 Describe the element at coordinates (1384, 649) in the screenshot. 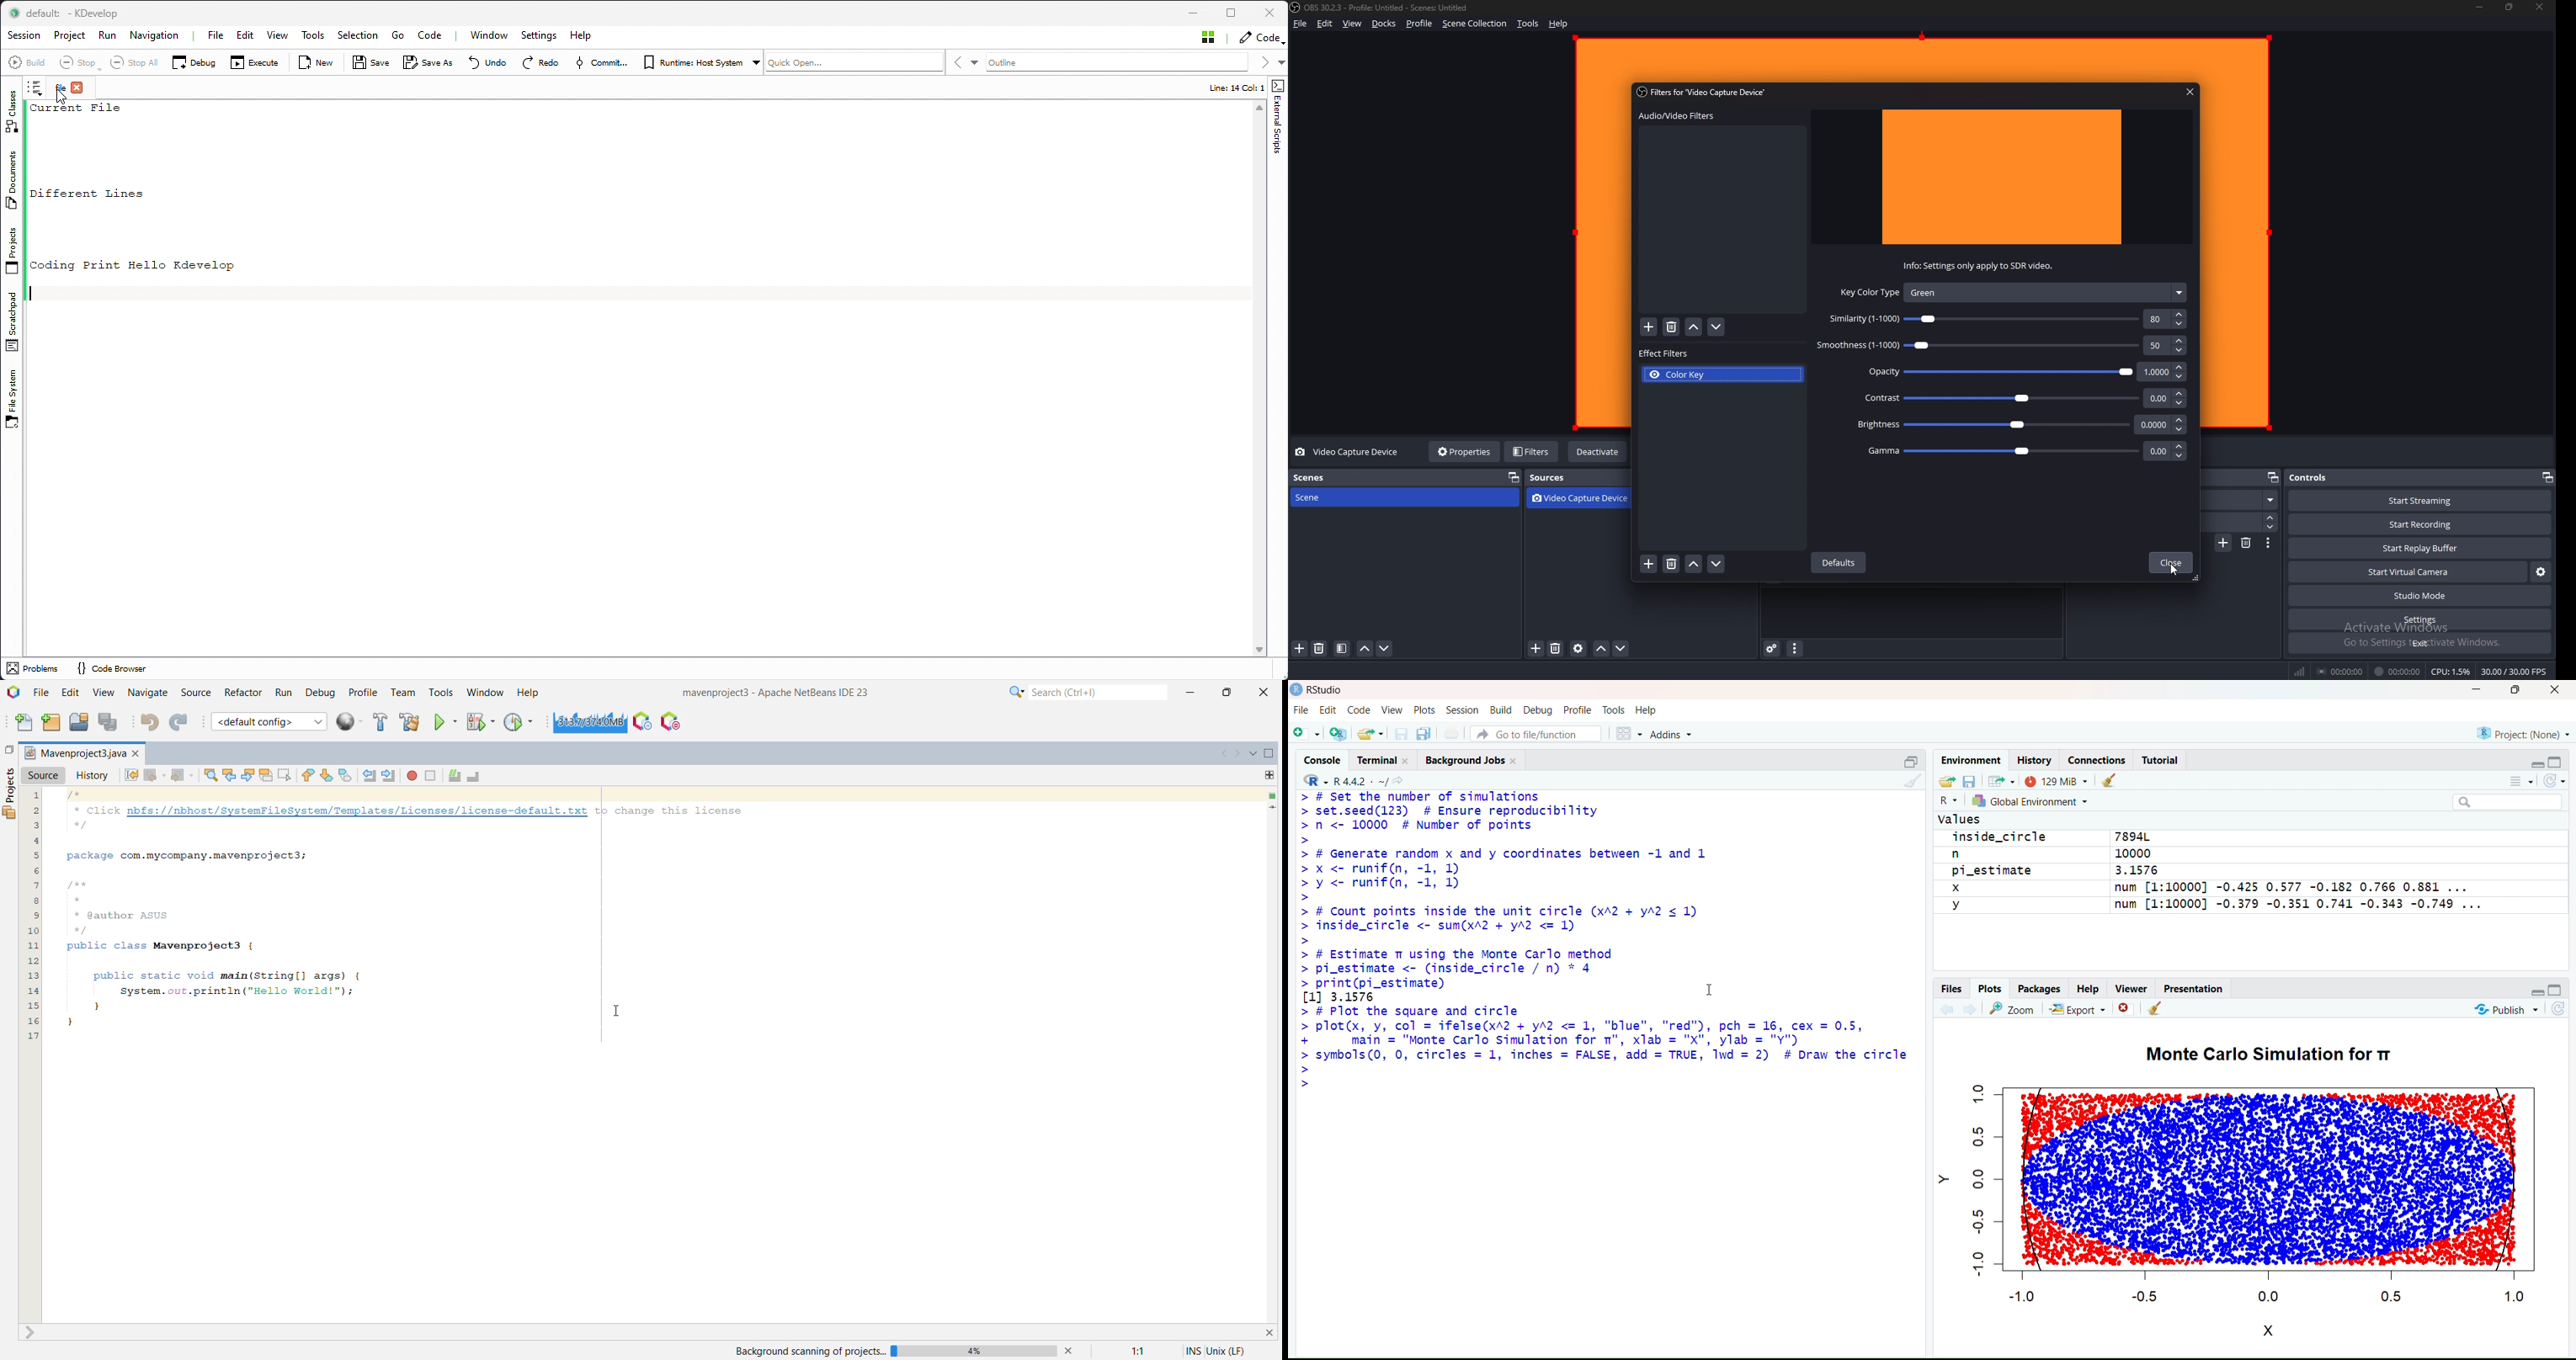

I see `move scene down` at that location.